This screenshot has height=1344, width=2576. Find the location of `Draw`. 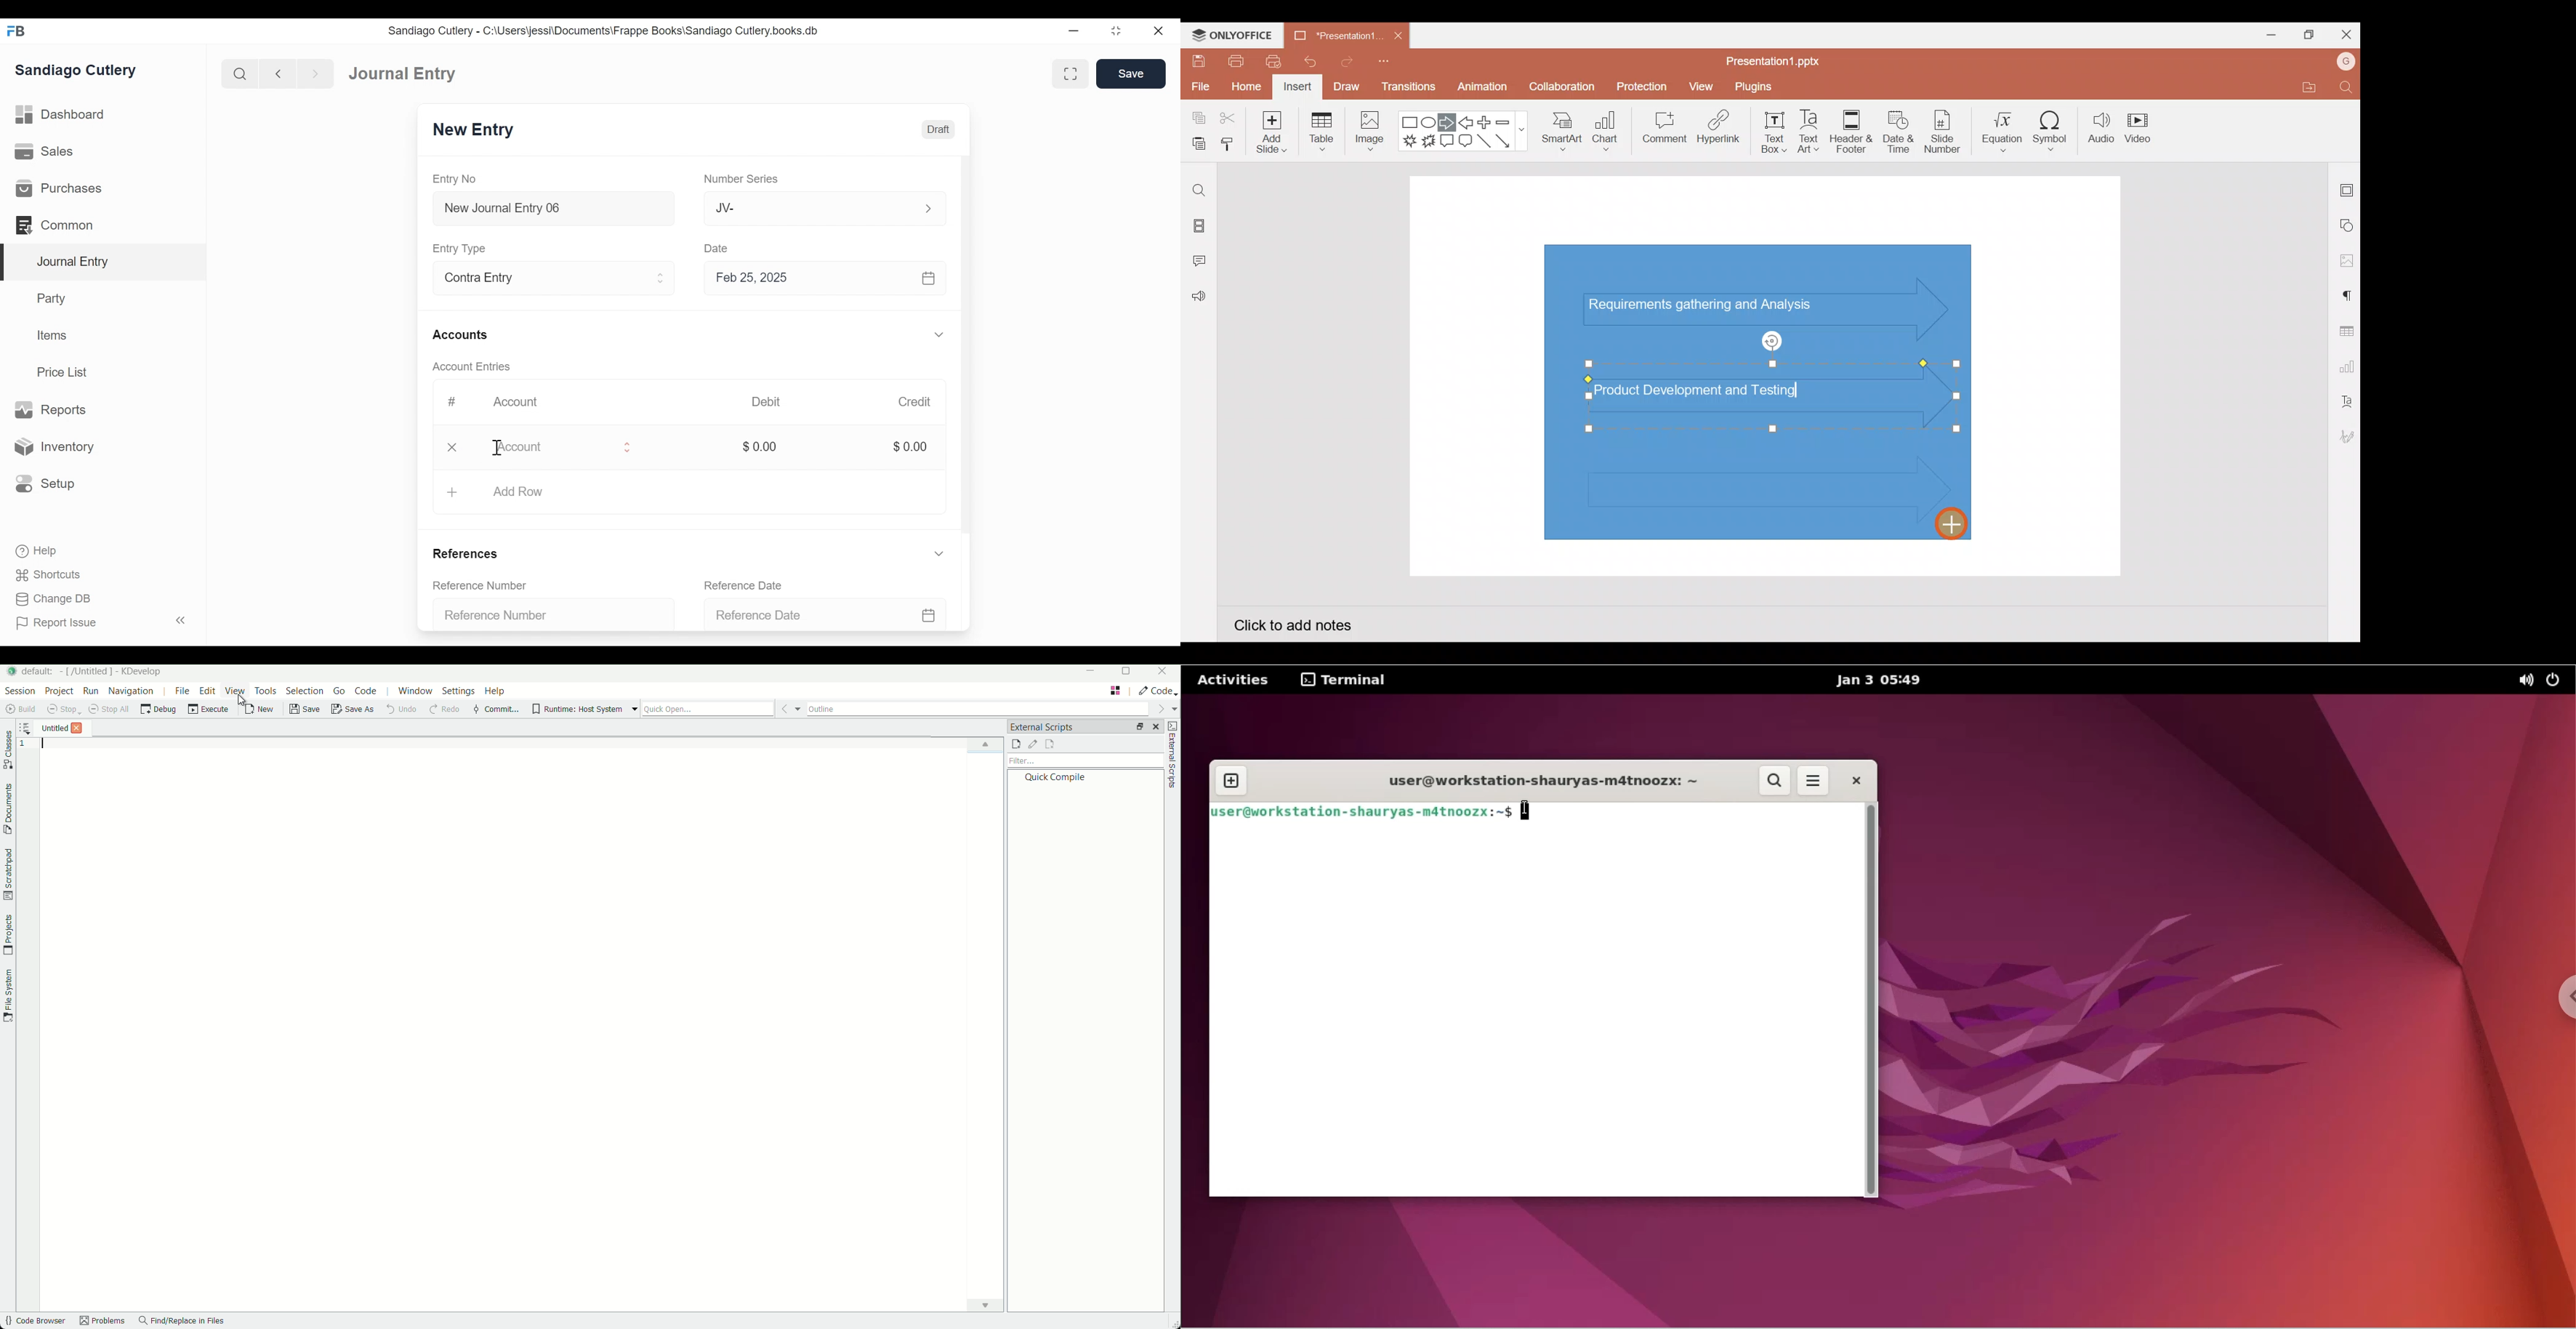

Draw is located at coordinates (1346, 86).